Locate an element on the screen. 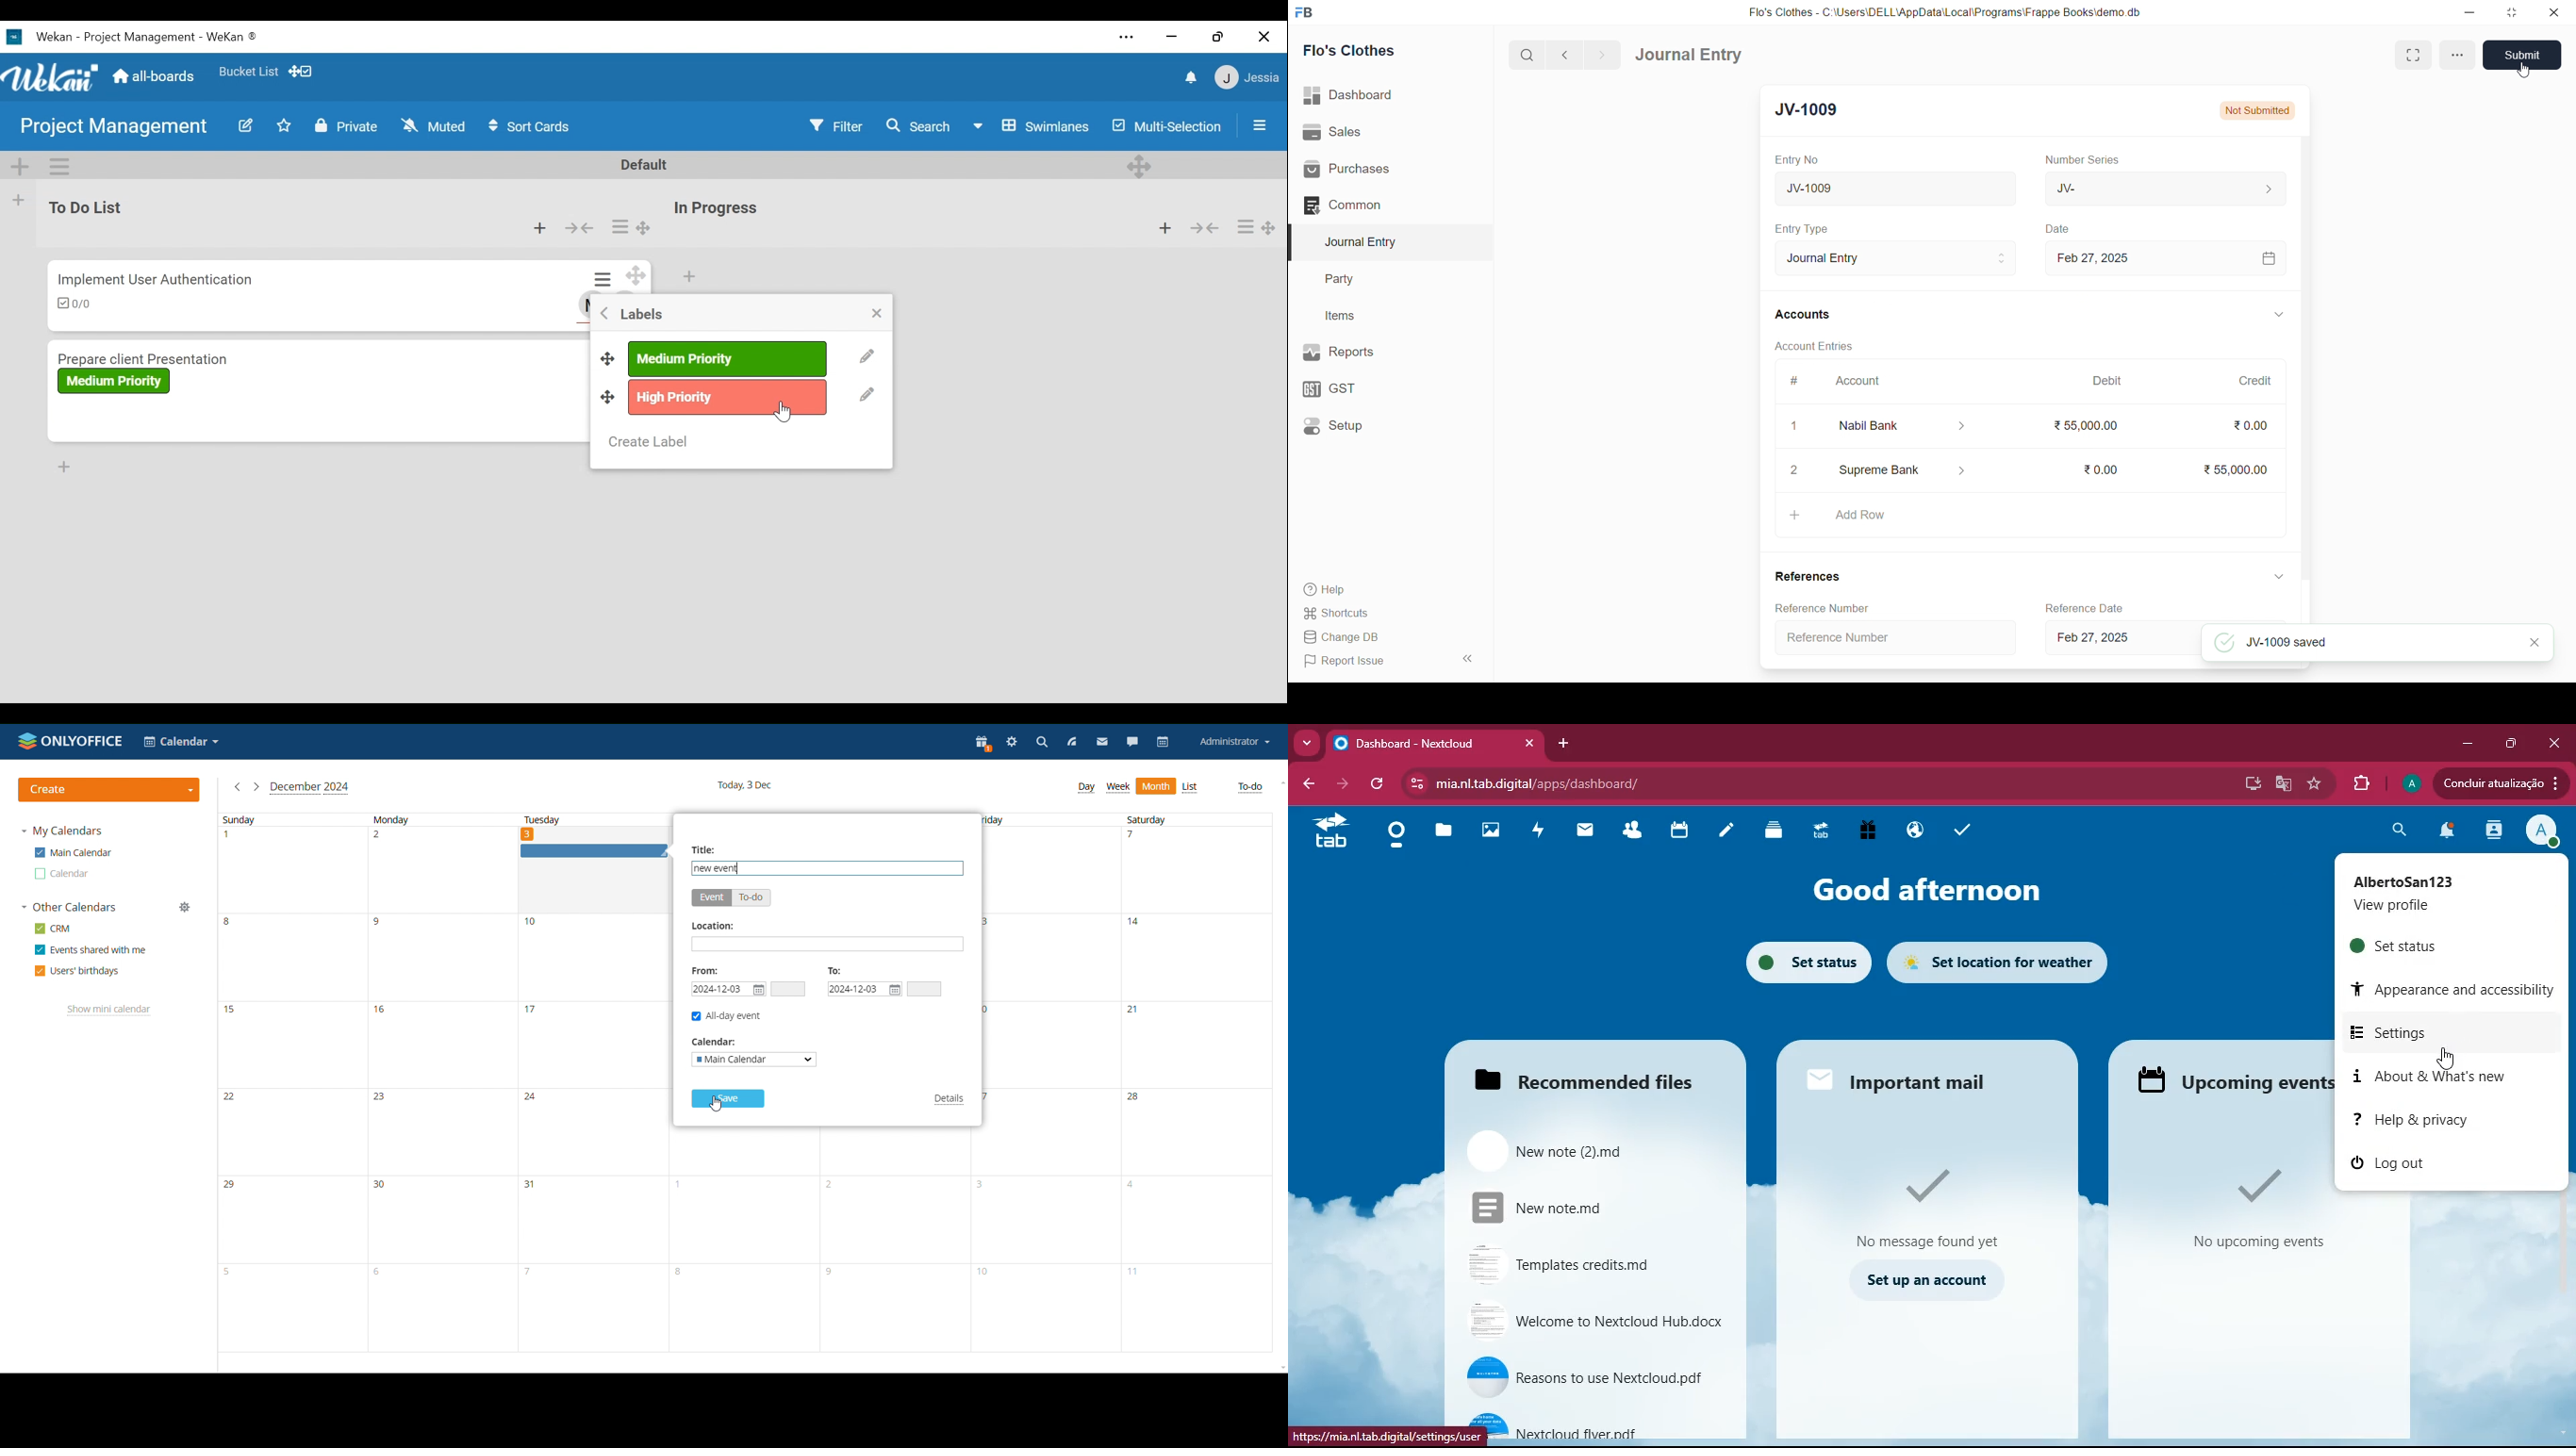 The image size is (2576, 1456). # is located at coordinates (1794, 380).